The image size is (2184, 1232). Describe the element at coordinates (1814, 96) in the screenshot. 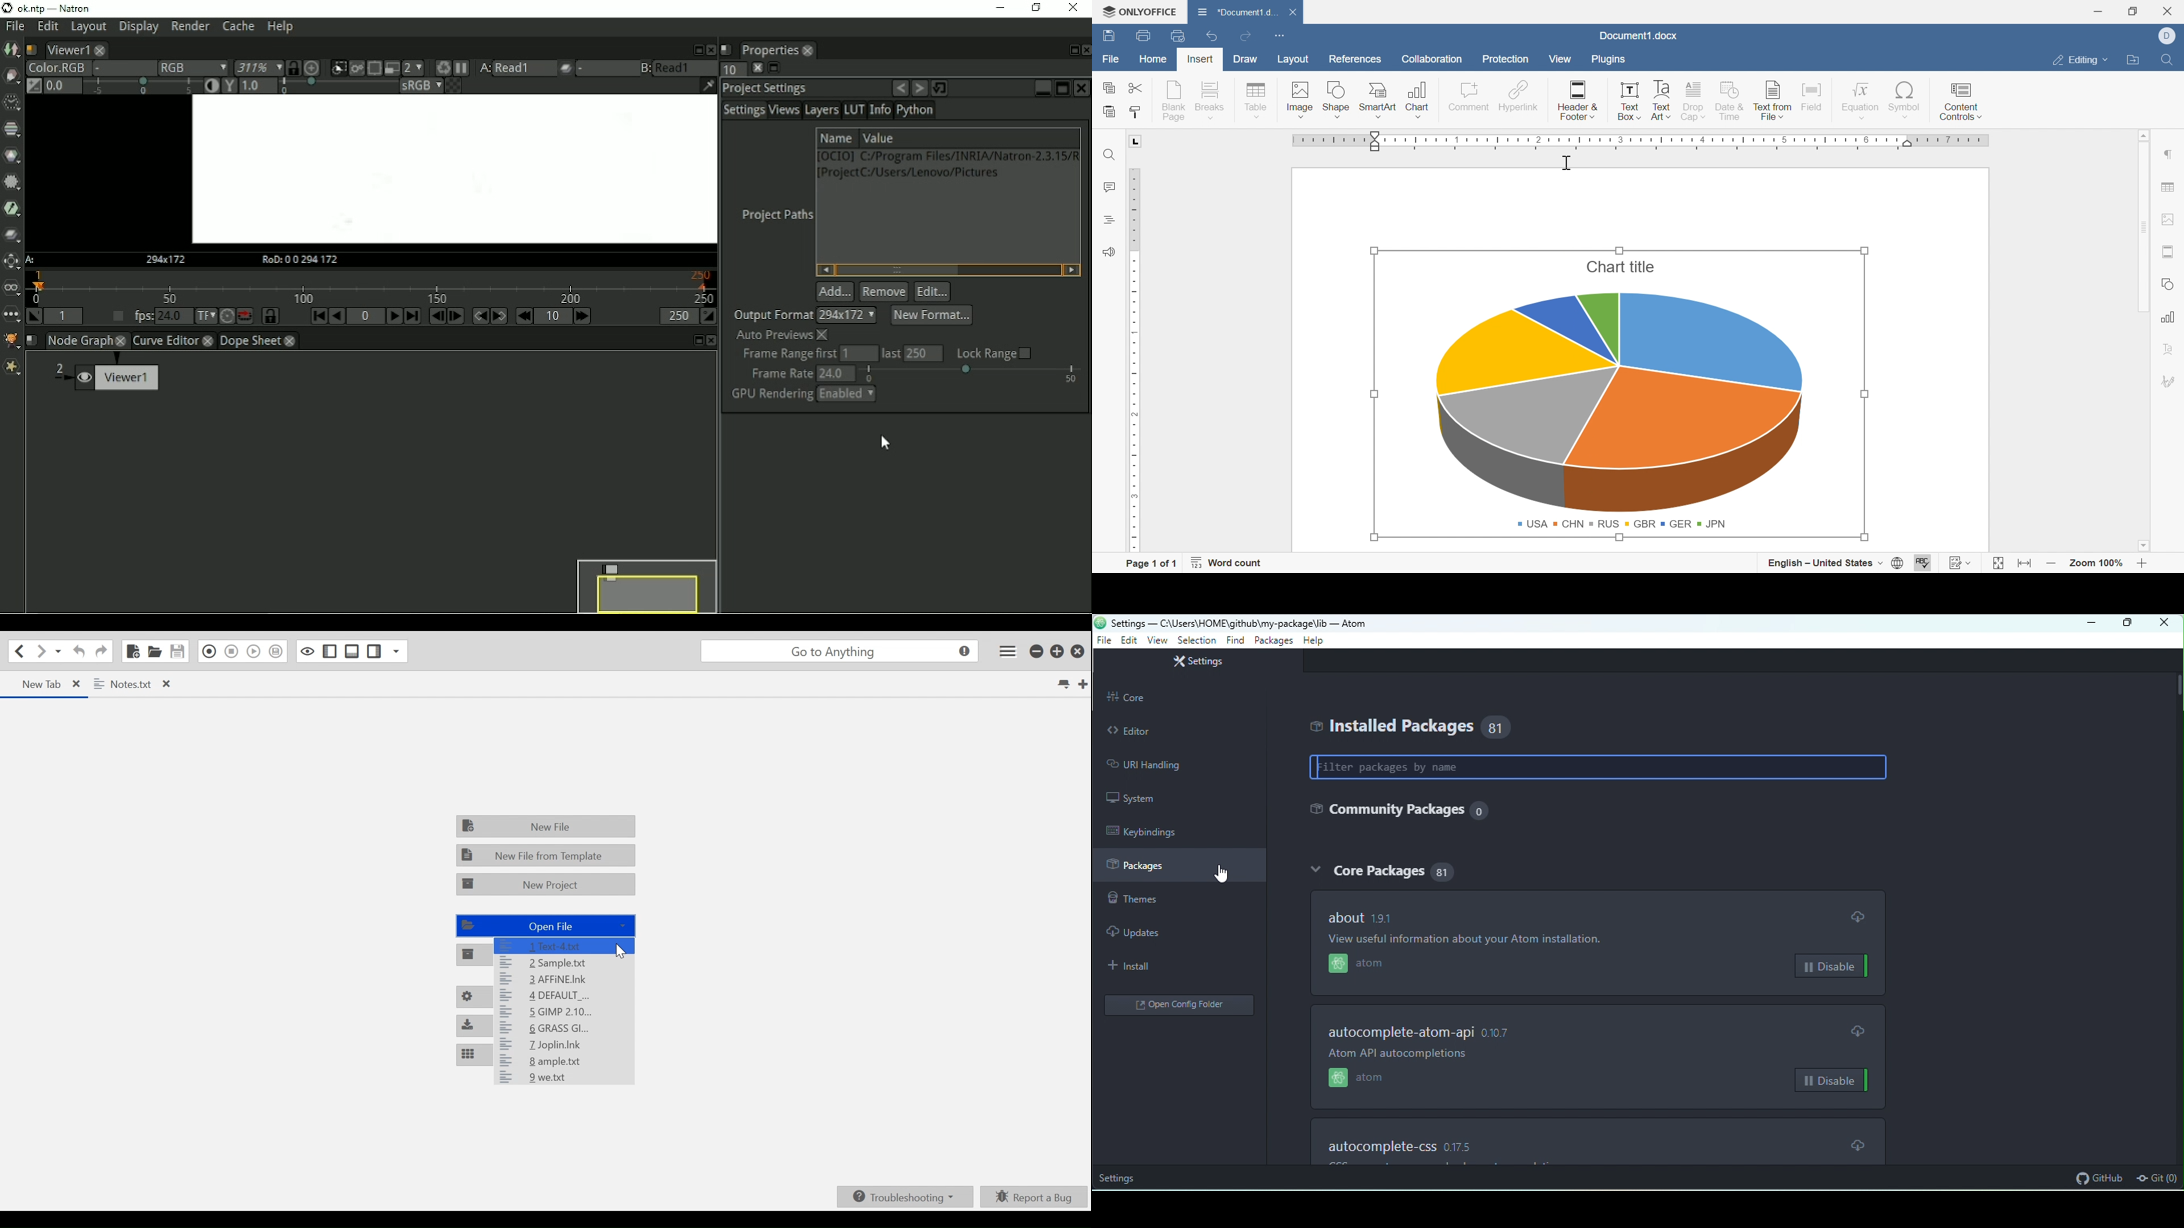

I see `Field` at that location.